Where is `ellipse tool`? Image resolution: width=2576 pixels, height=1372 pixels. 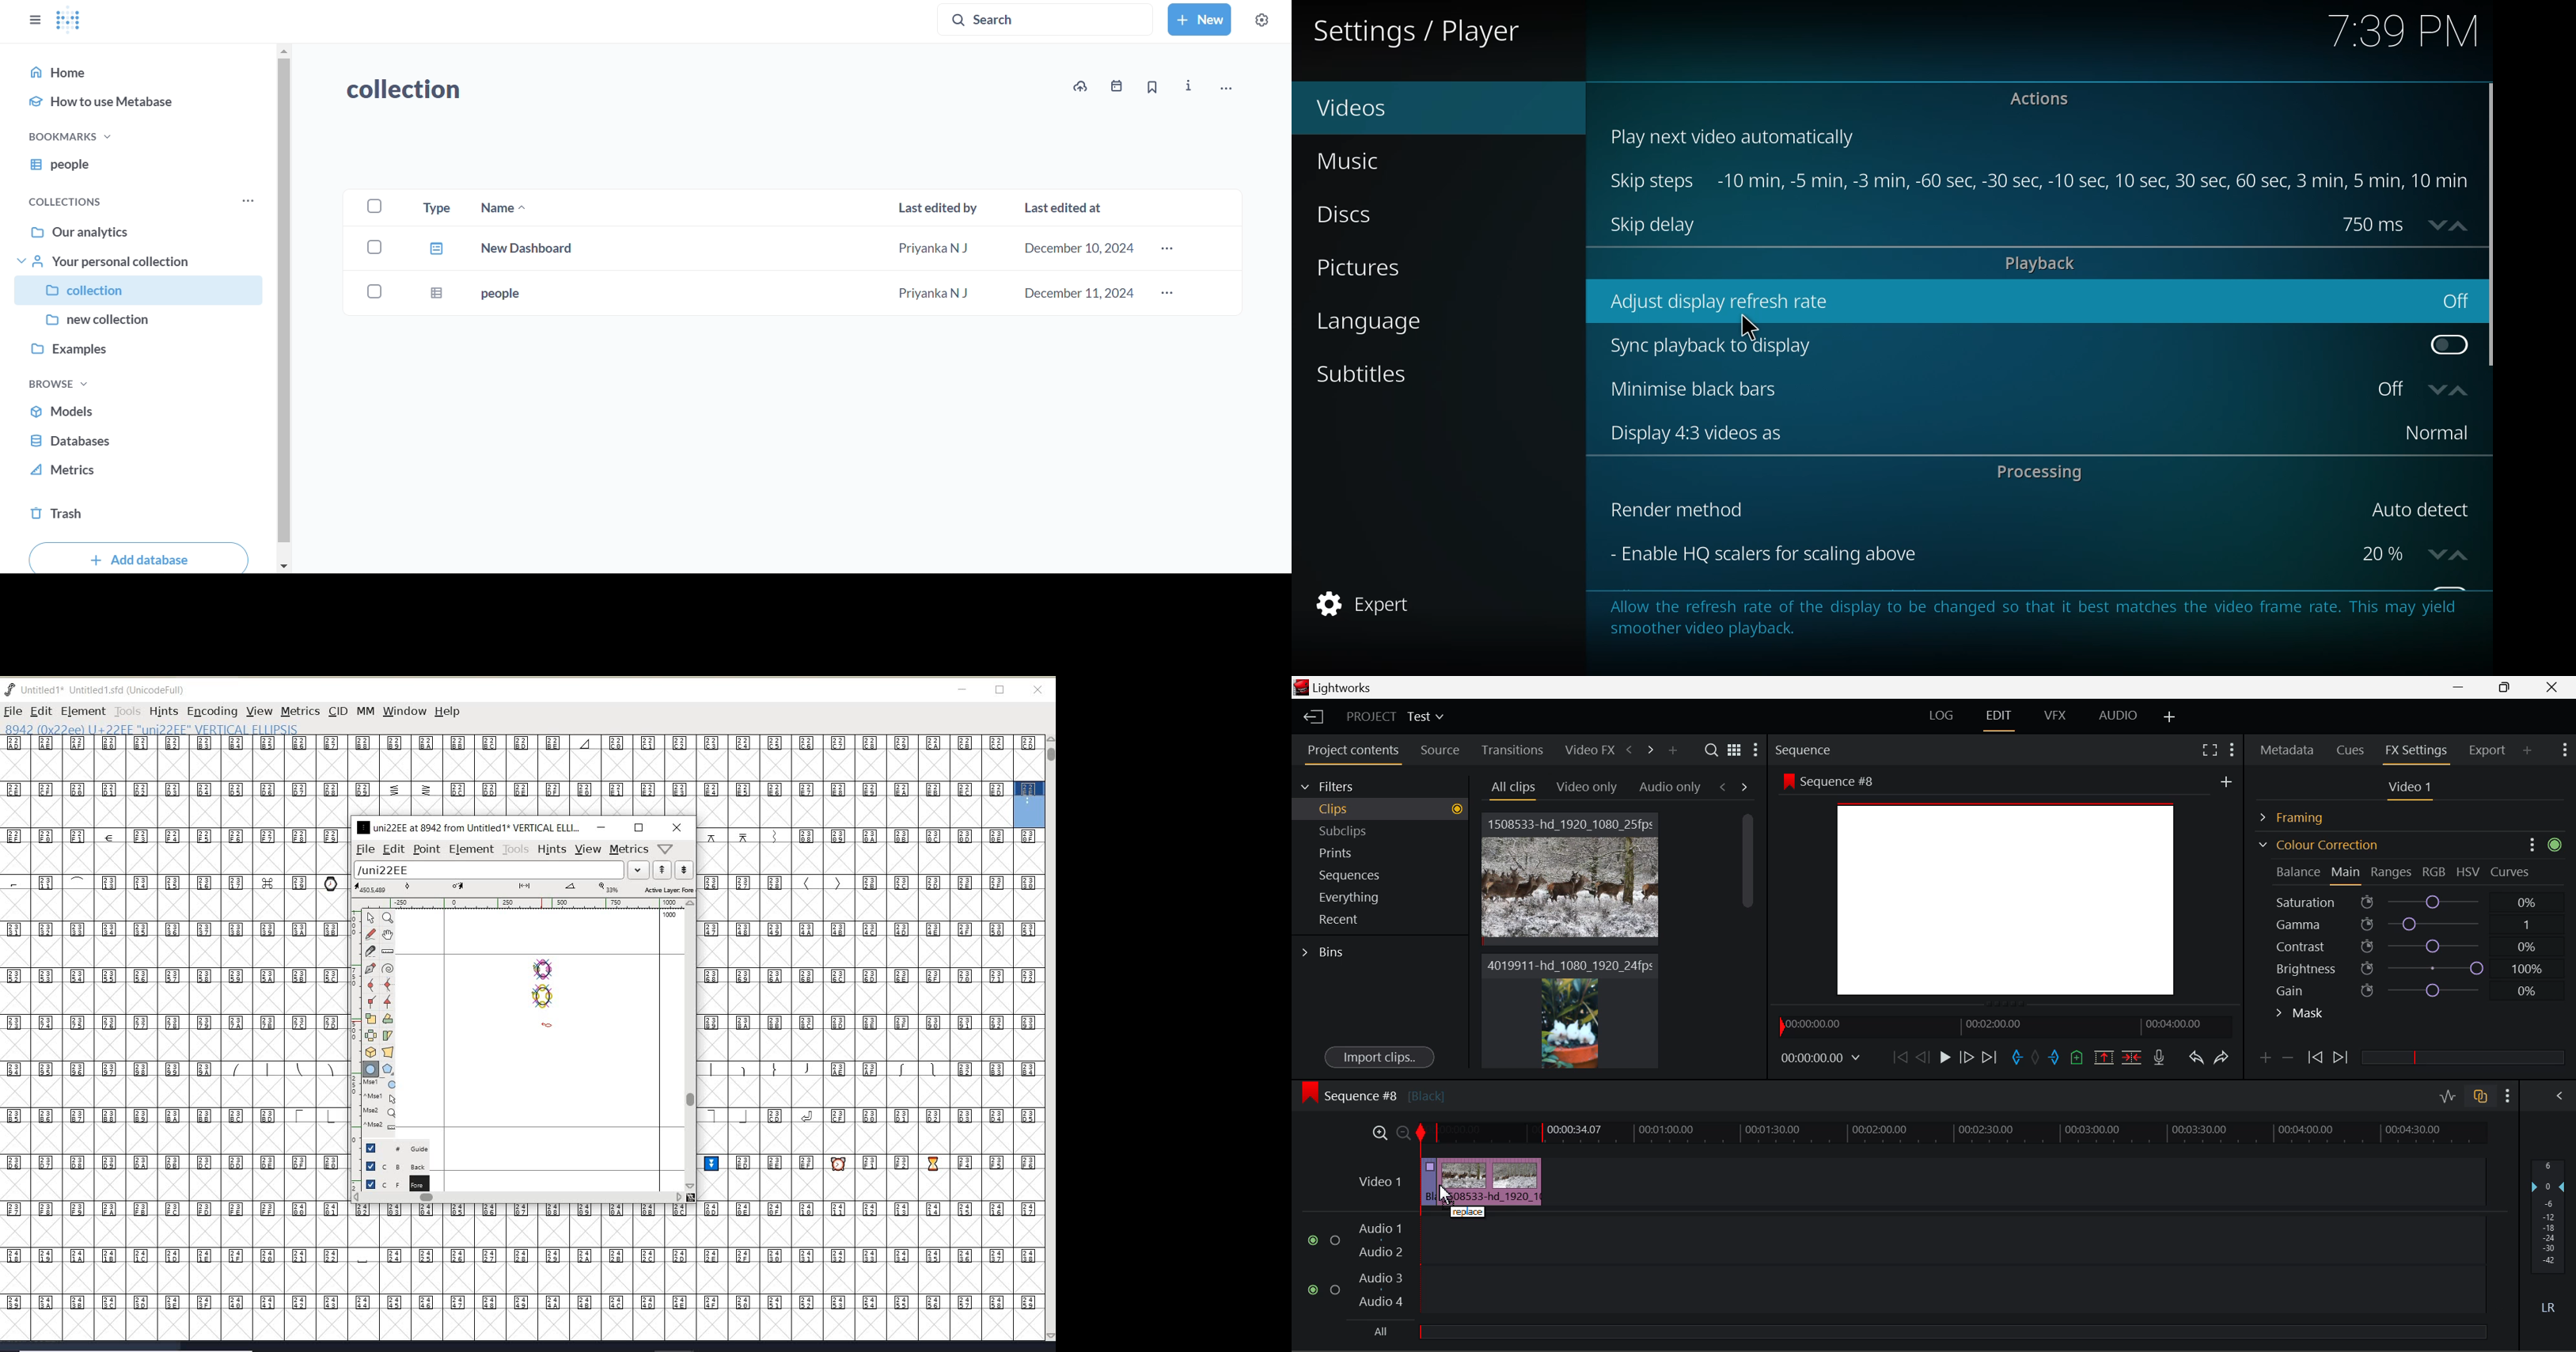 ellipse tool is located at coordinates (548, 1024).